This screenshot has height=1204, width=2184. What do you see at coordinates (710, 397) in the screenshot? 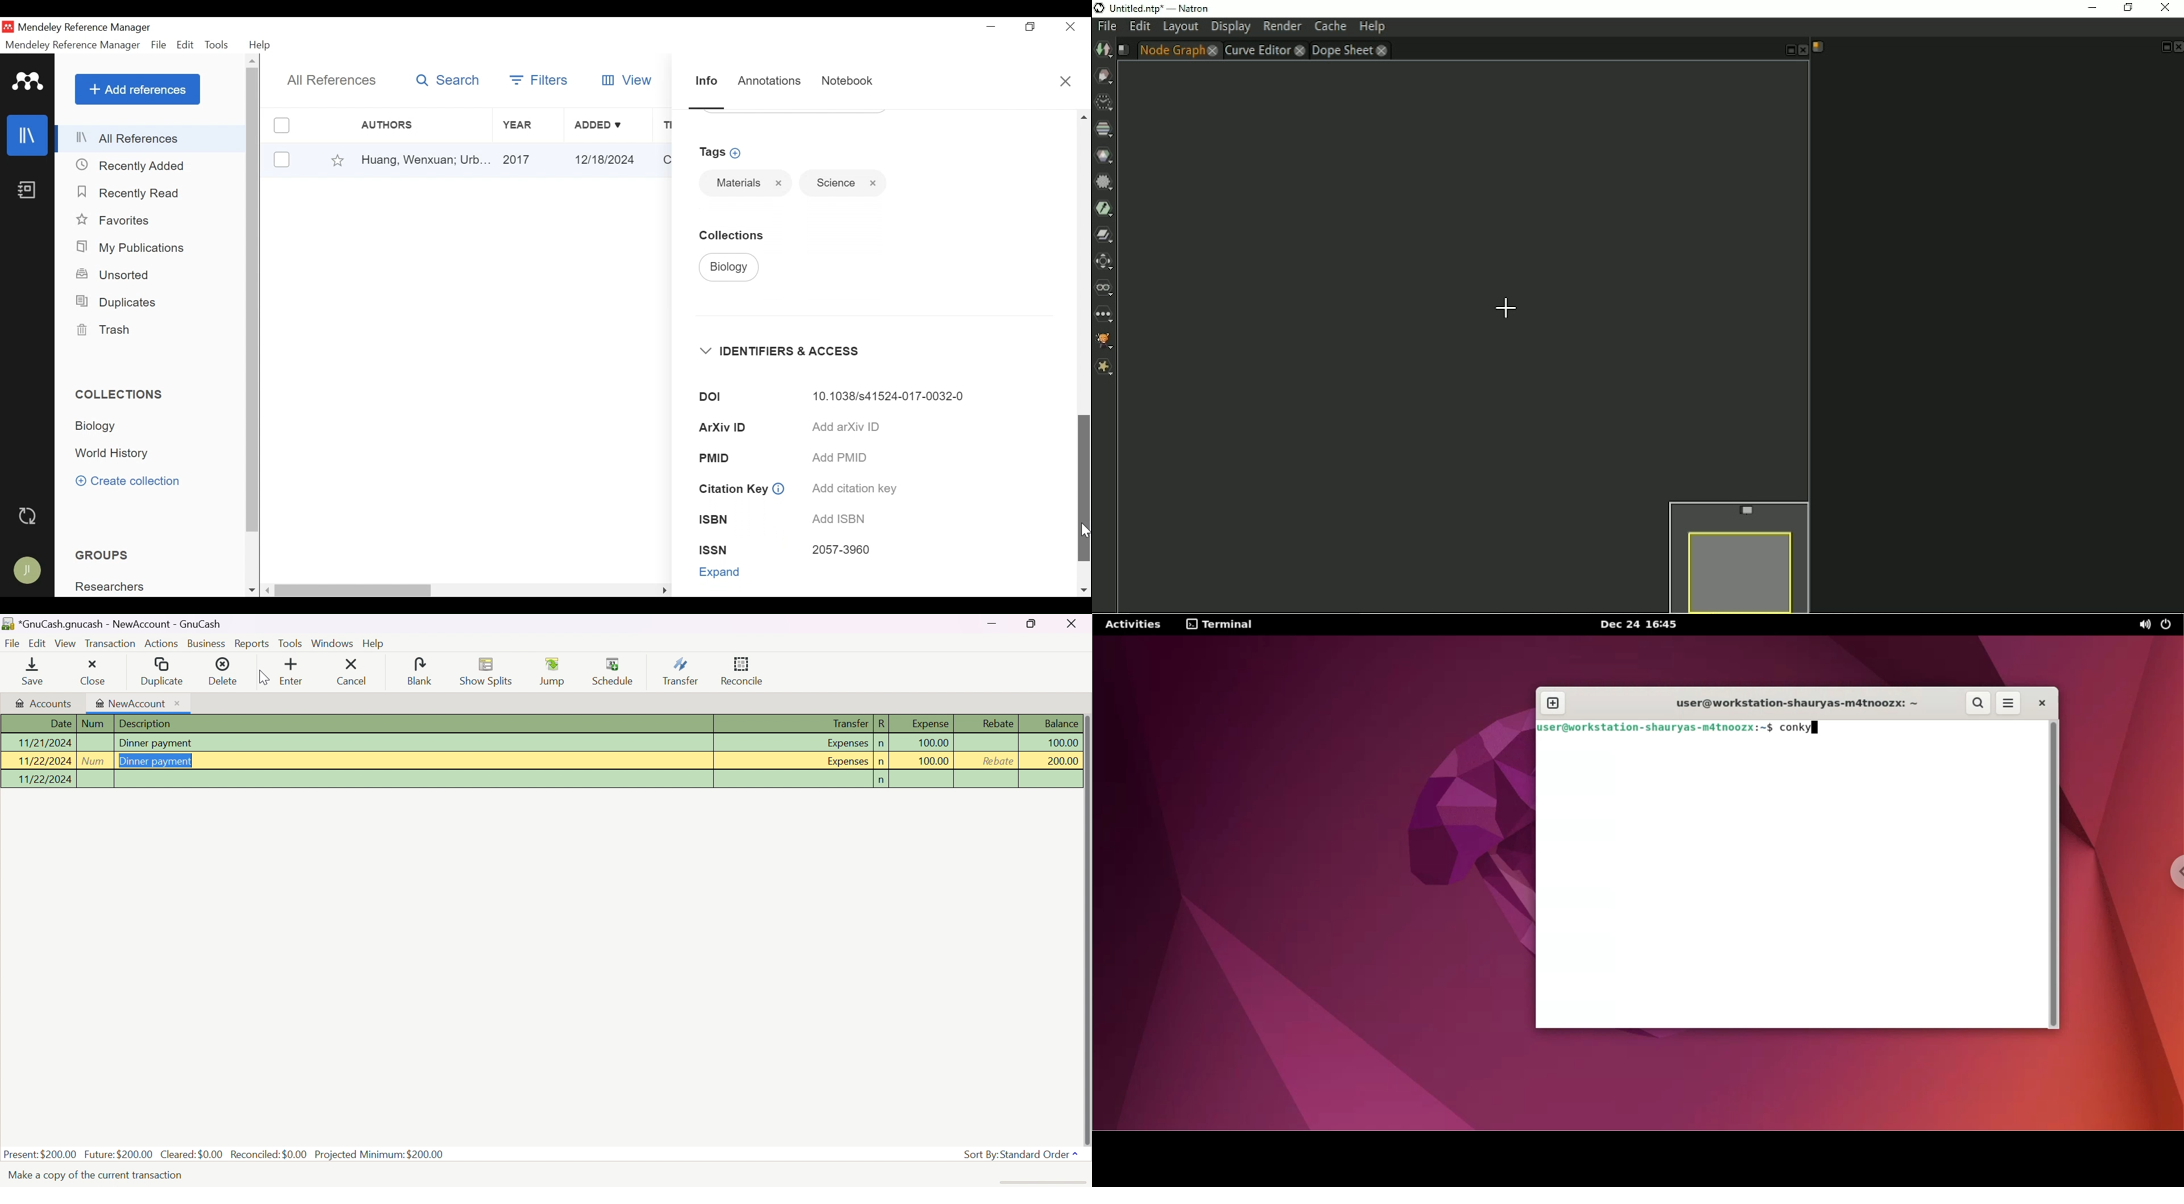
I see `DOI` at bounding box center [710, 397].